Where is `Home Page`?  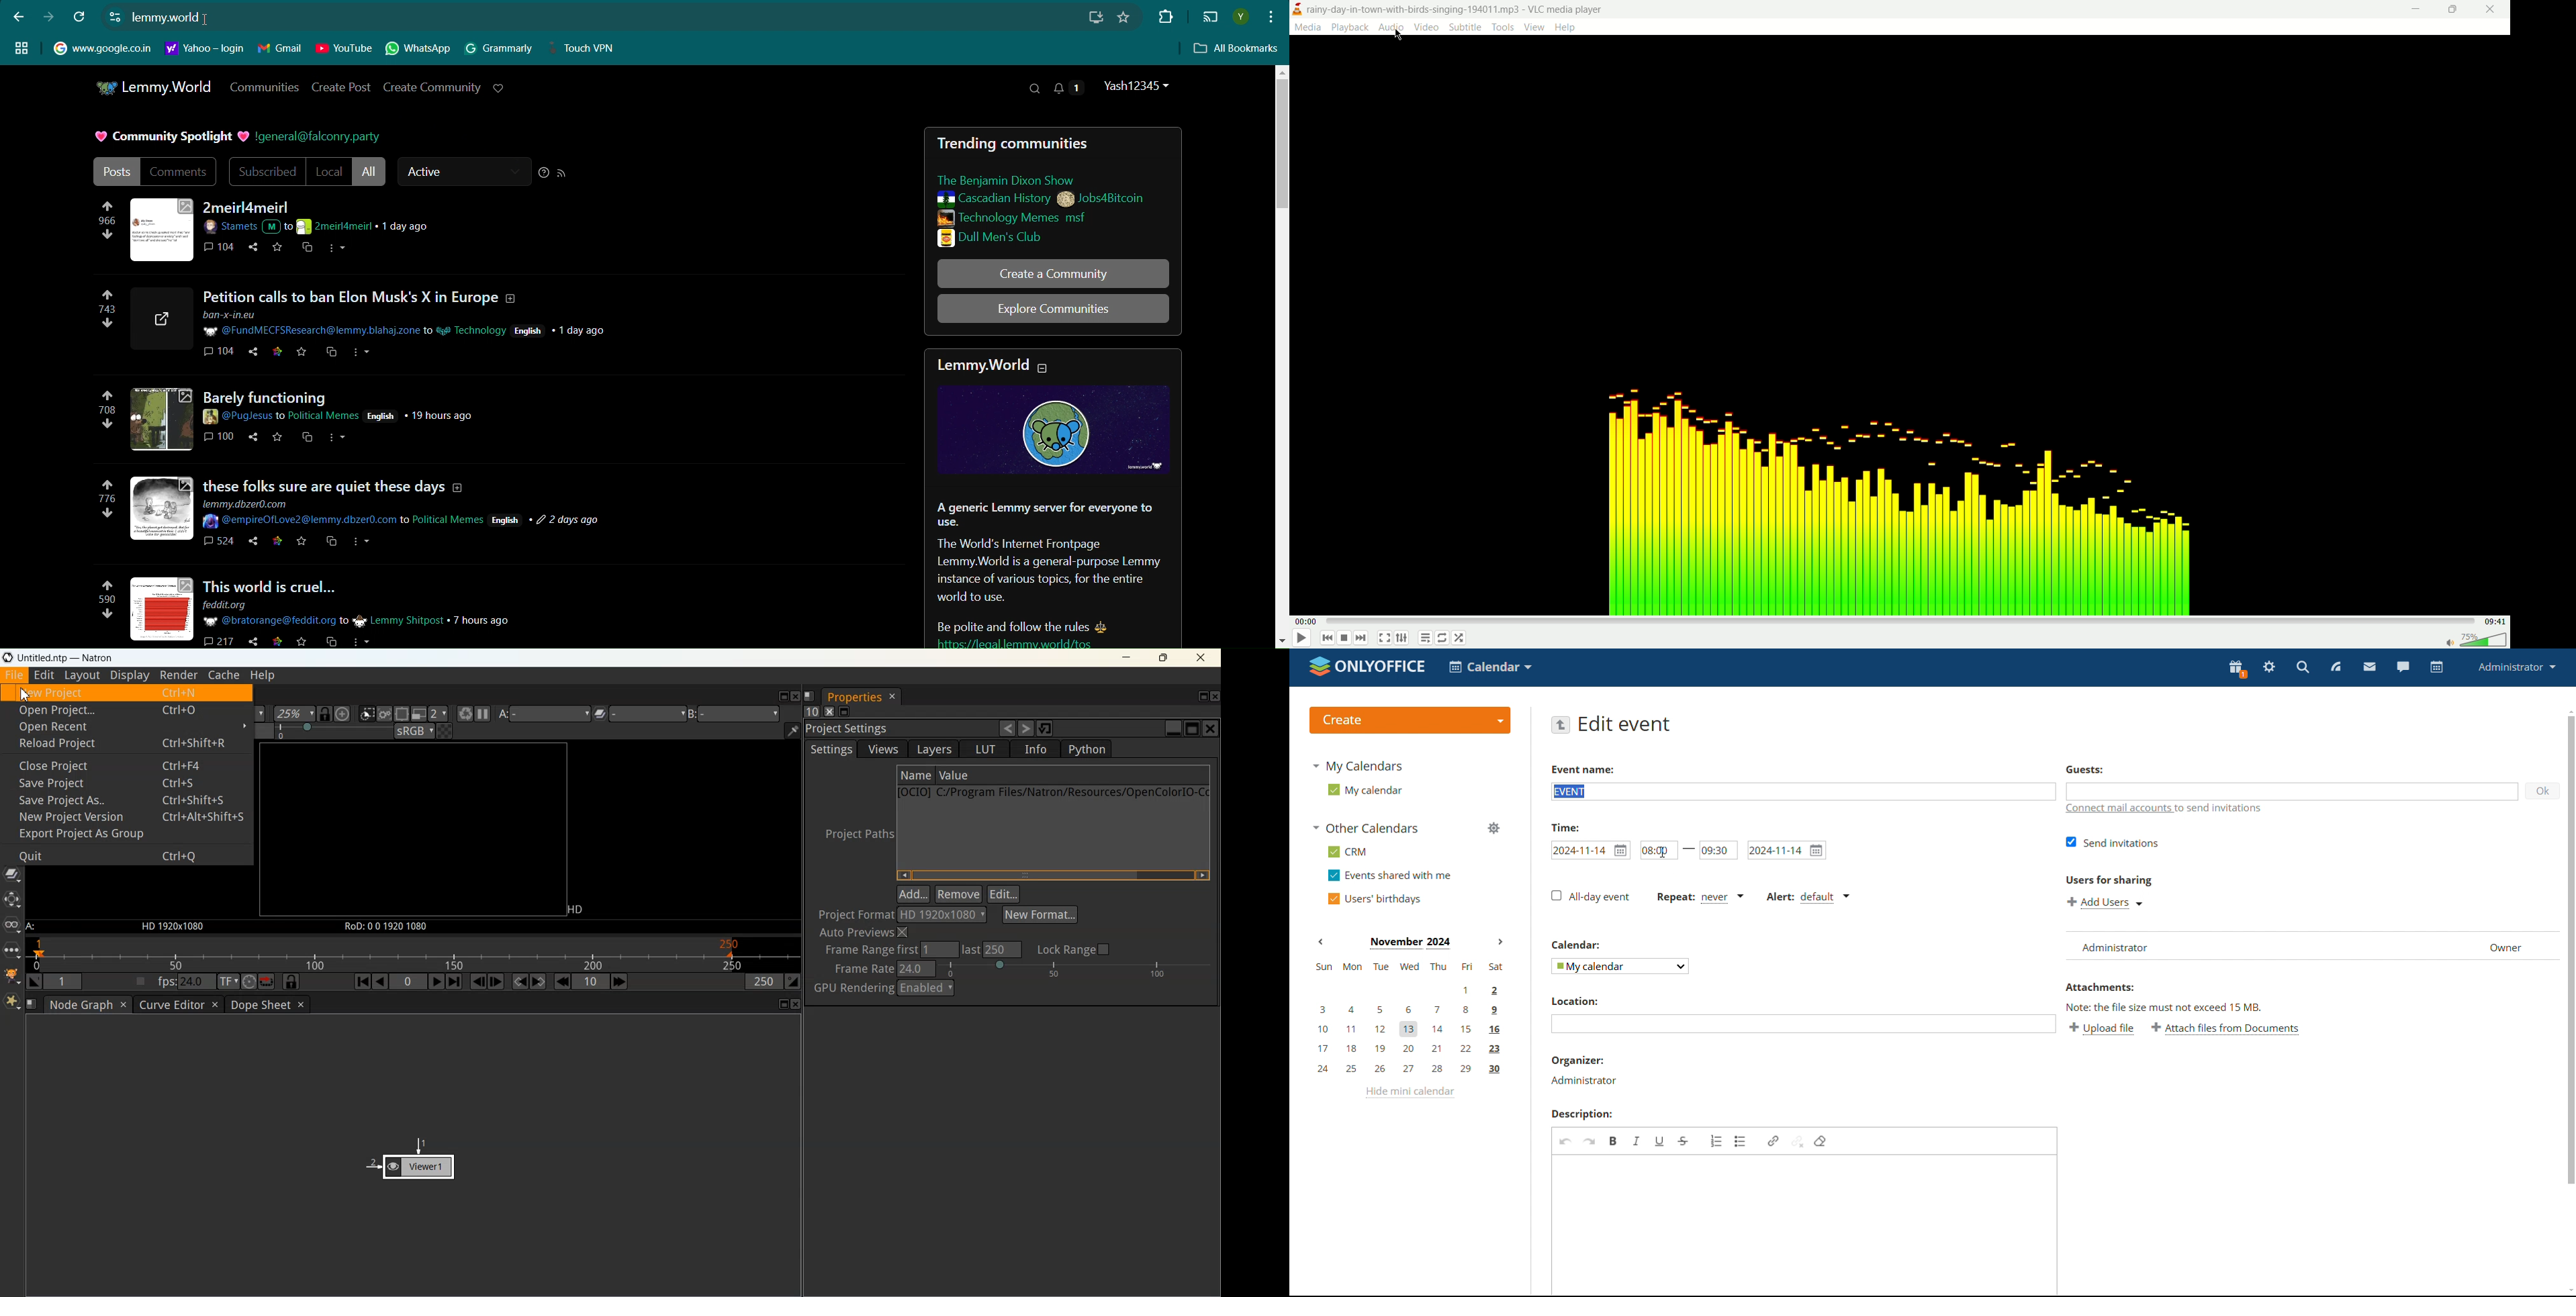
Home Page is located at coordinates (152, 87).